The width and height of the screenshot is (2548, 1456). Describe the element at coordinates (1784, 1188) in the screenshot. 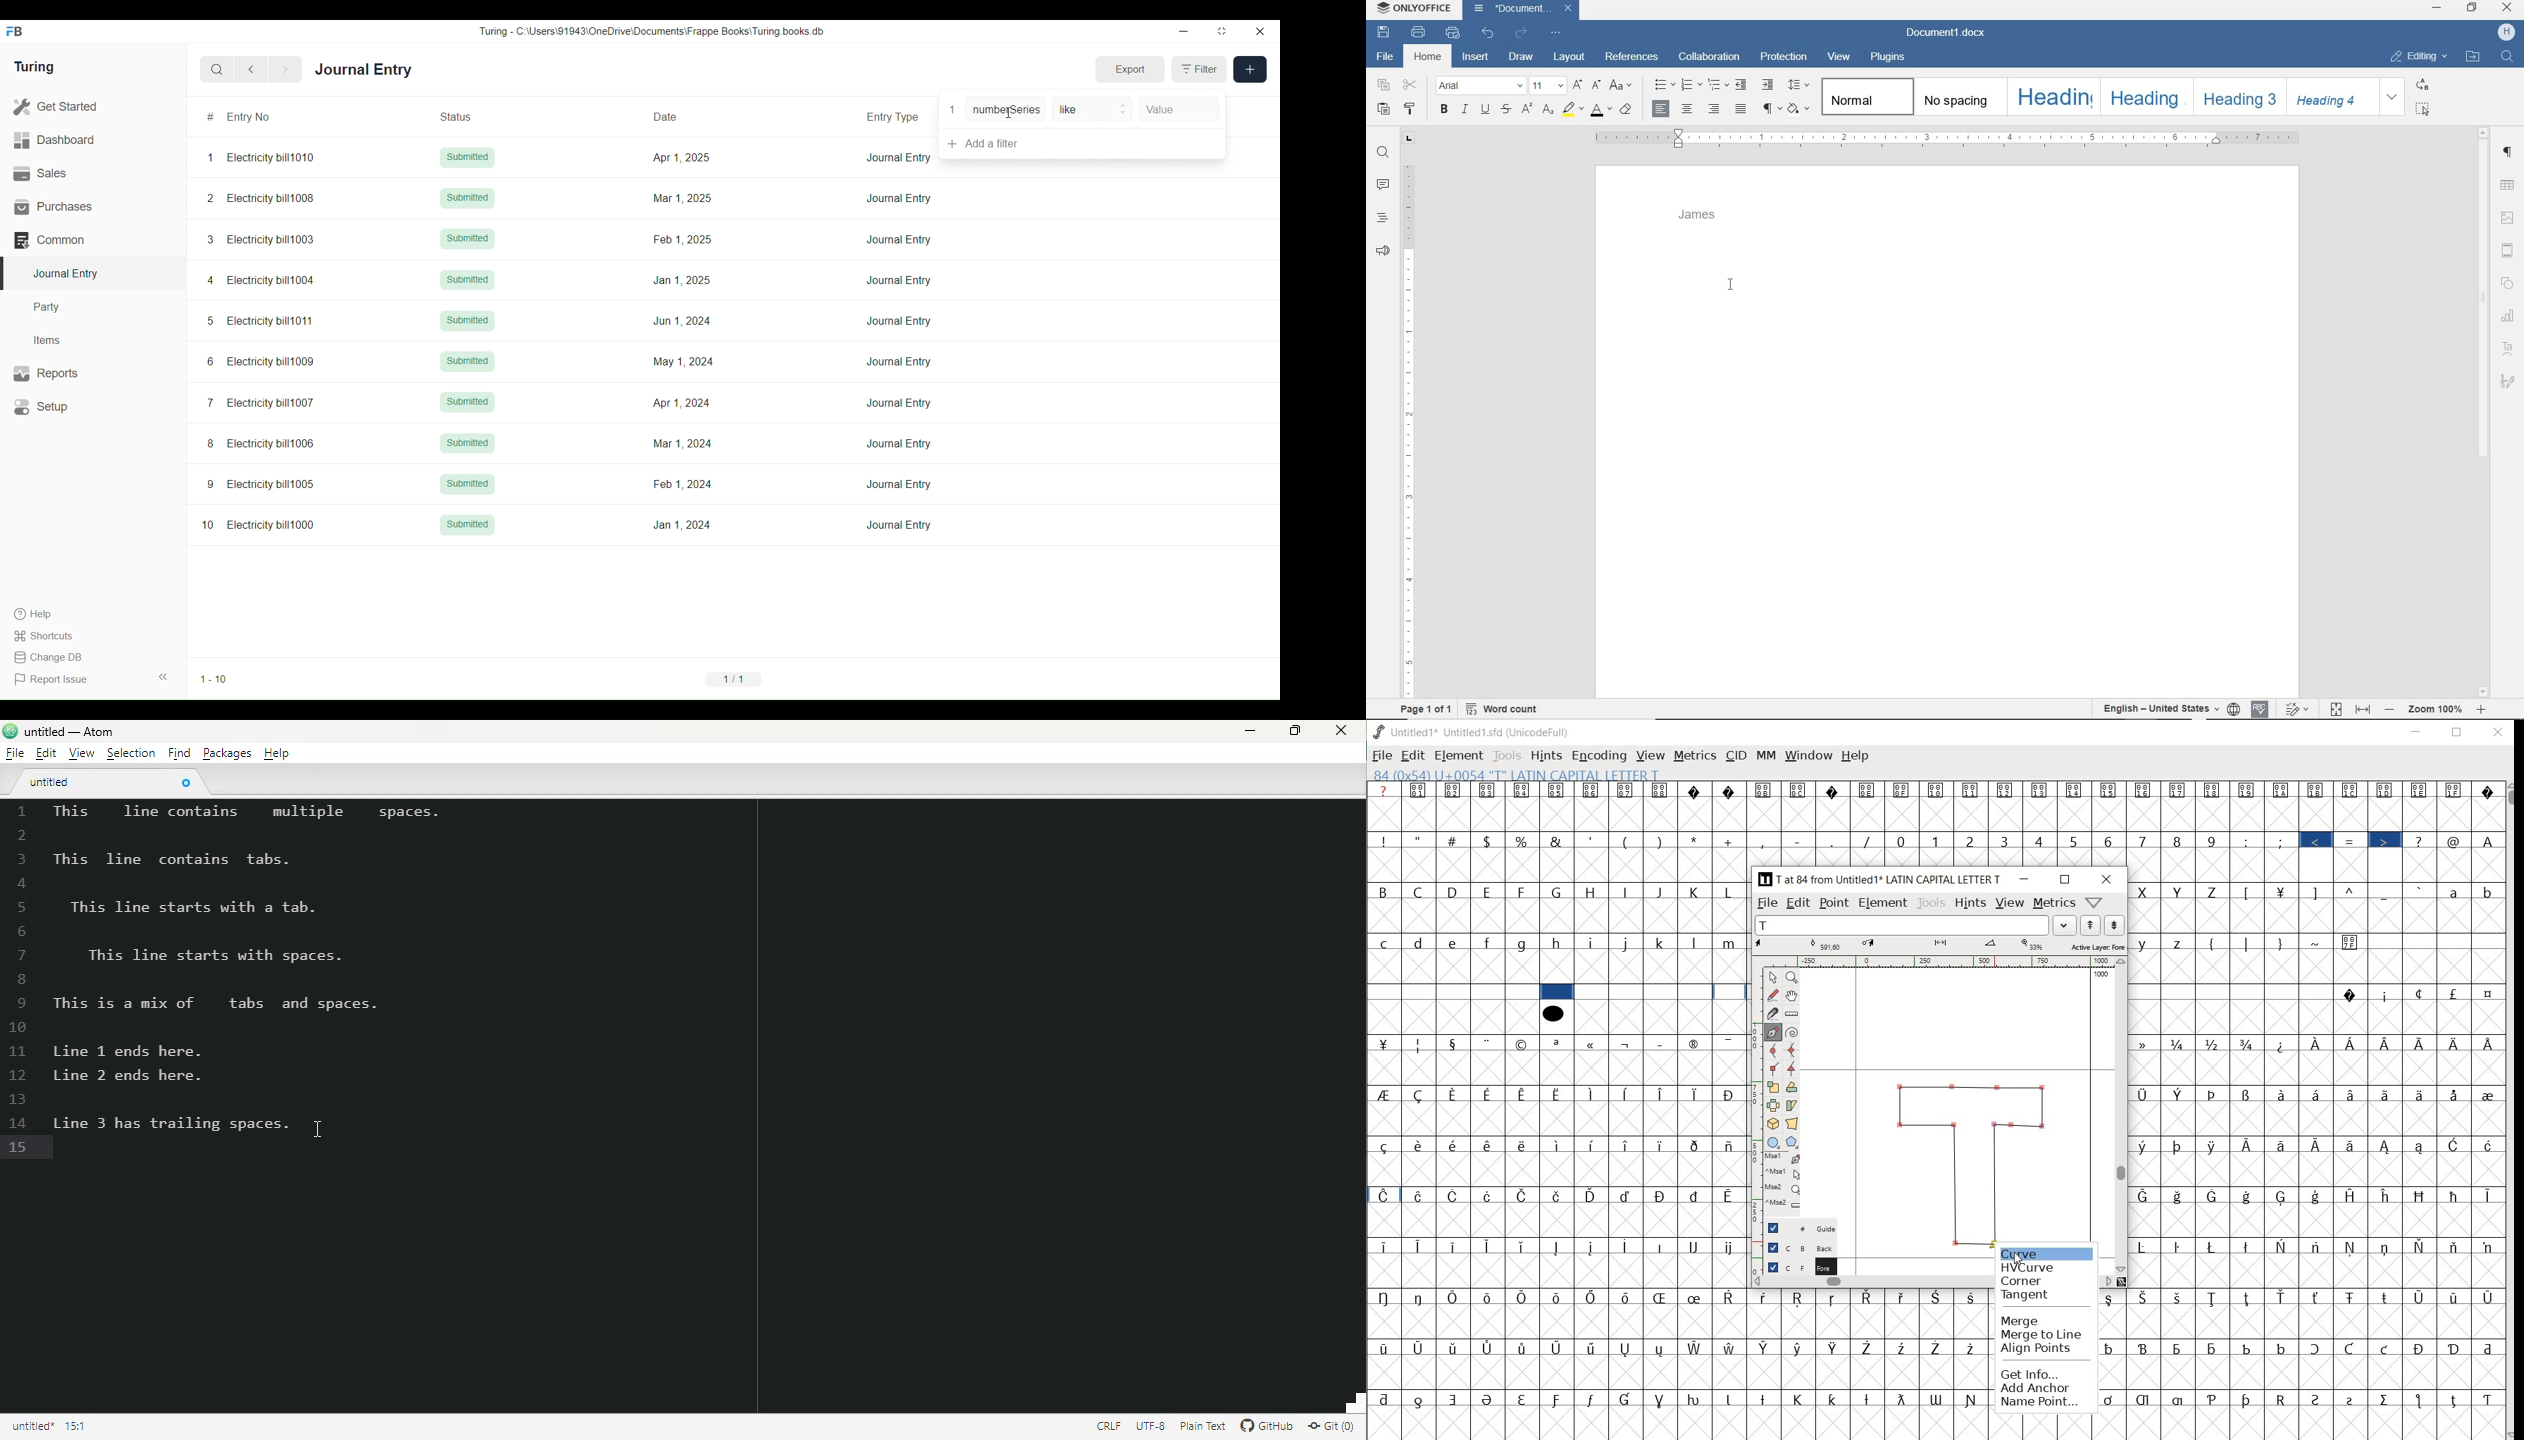

I see `Mouse wheel button` at that location.